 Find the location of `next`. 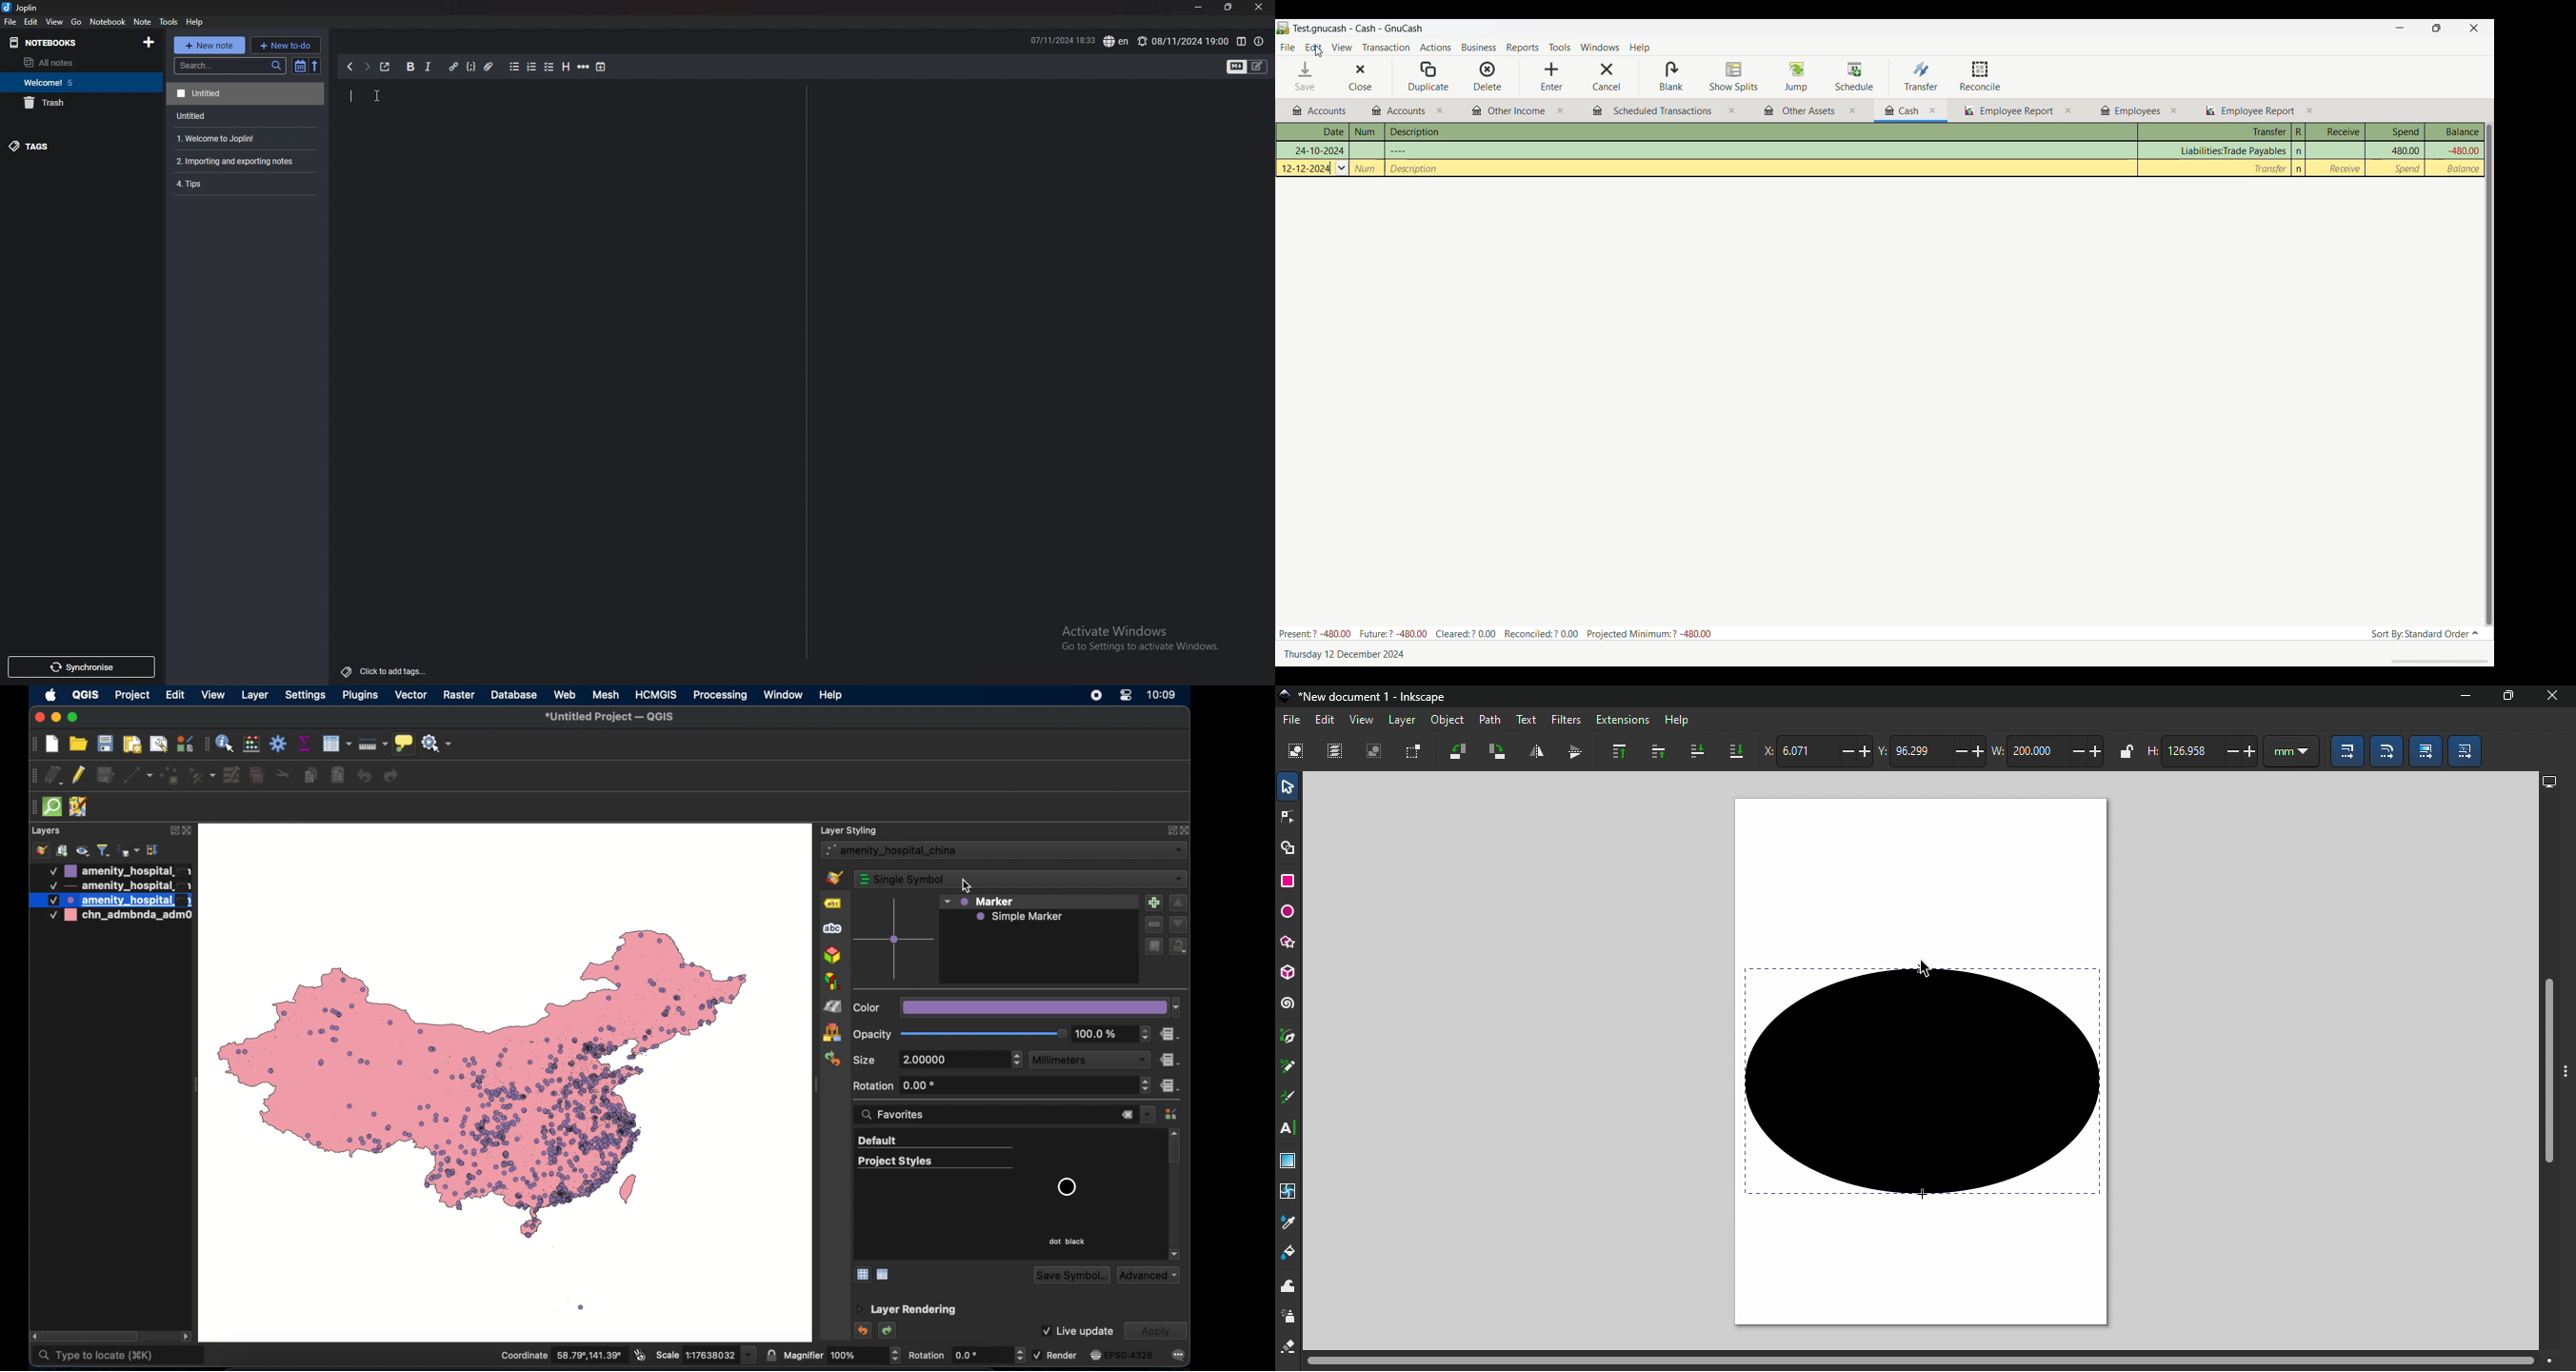

next is located at coordinates (367, 67).